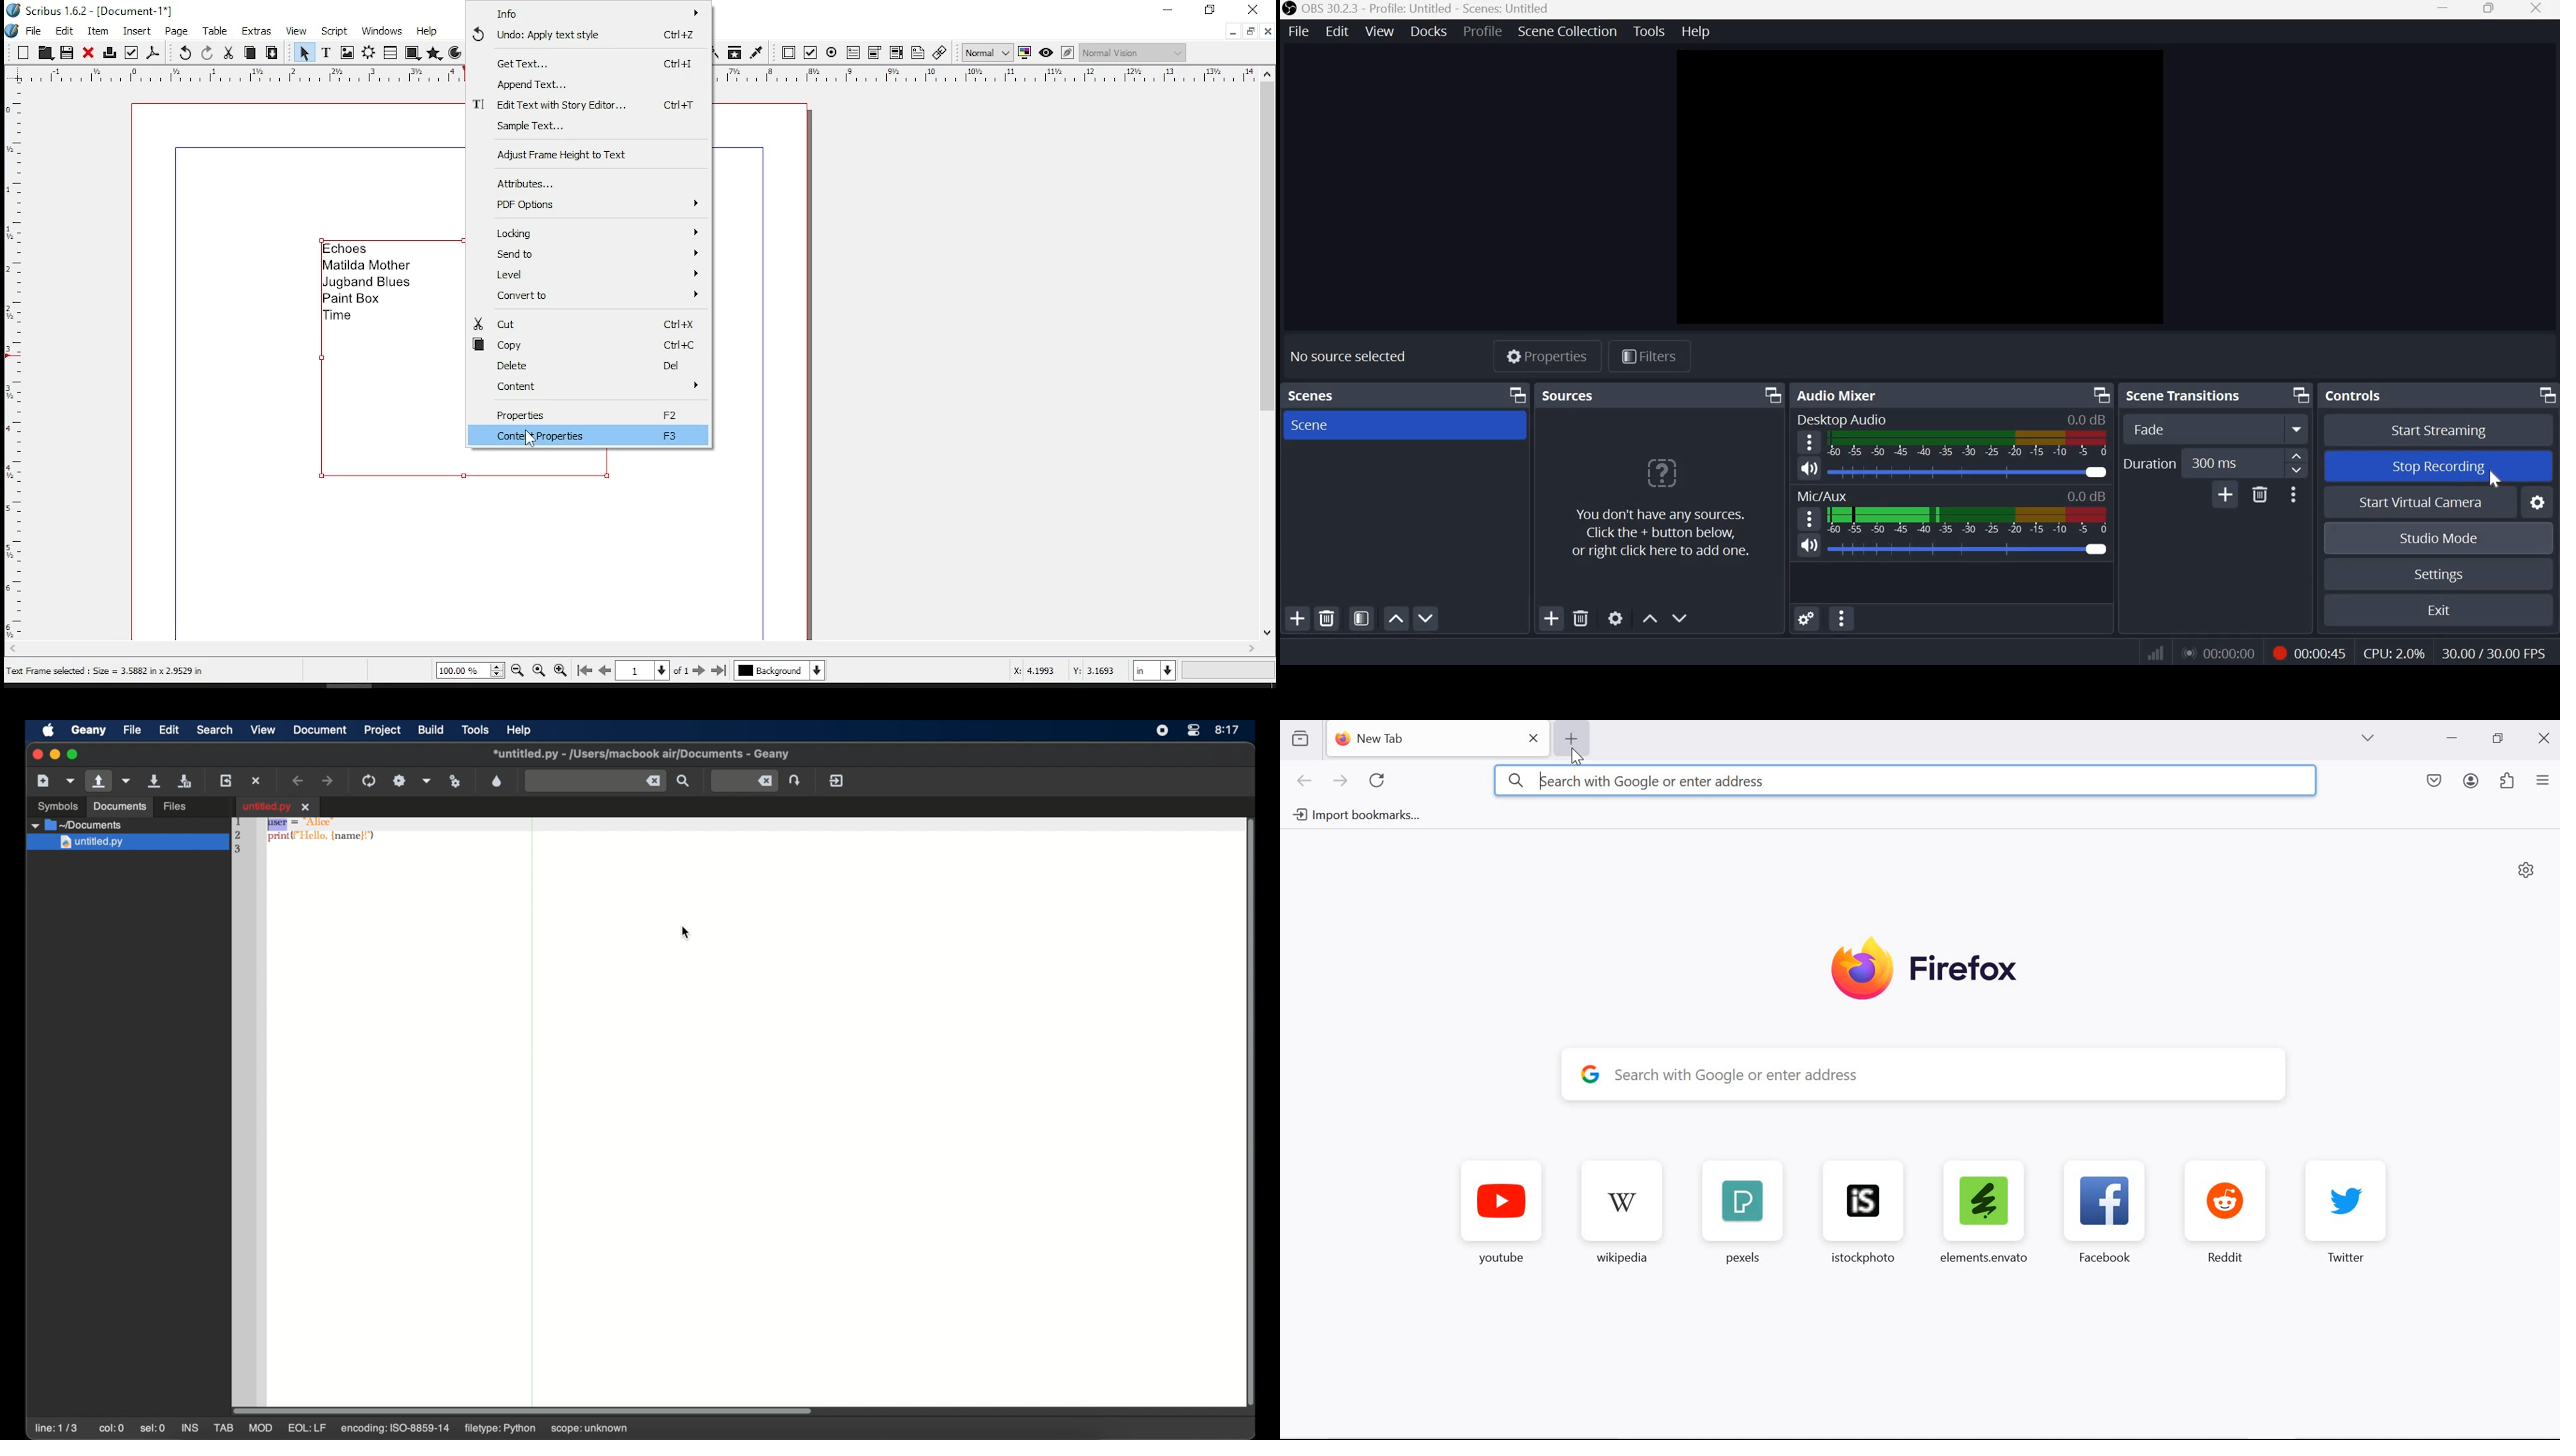  Describe the element at coordinates (1396, 619) in the screenshot. I see `Move scene up` at that location.